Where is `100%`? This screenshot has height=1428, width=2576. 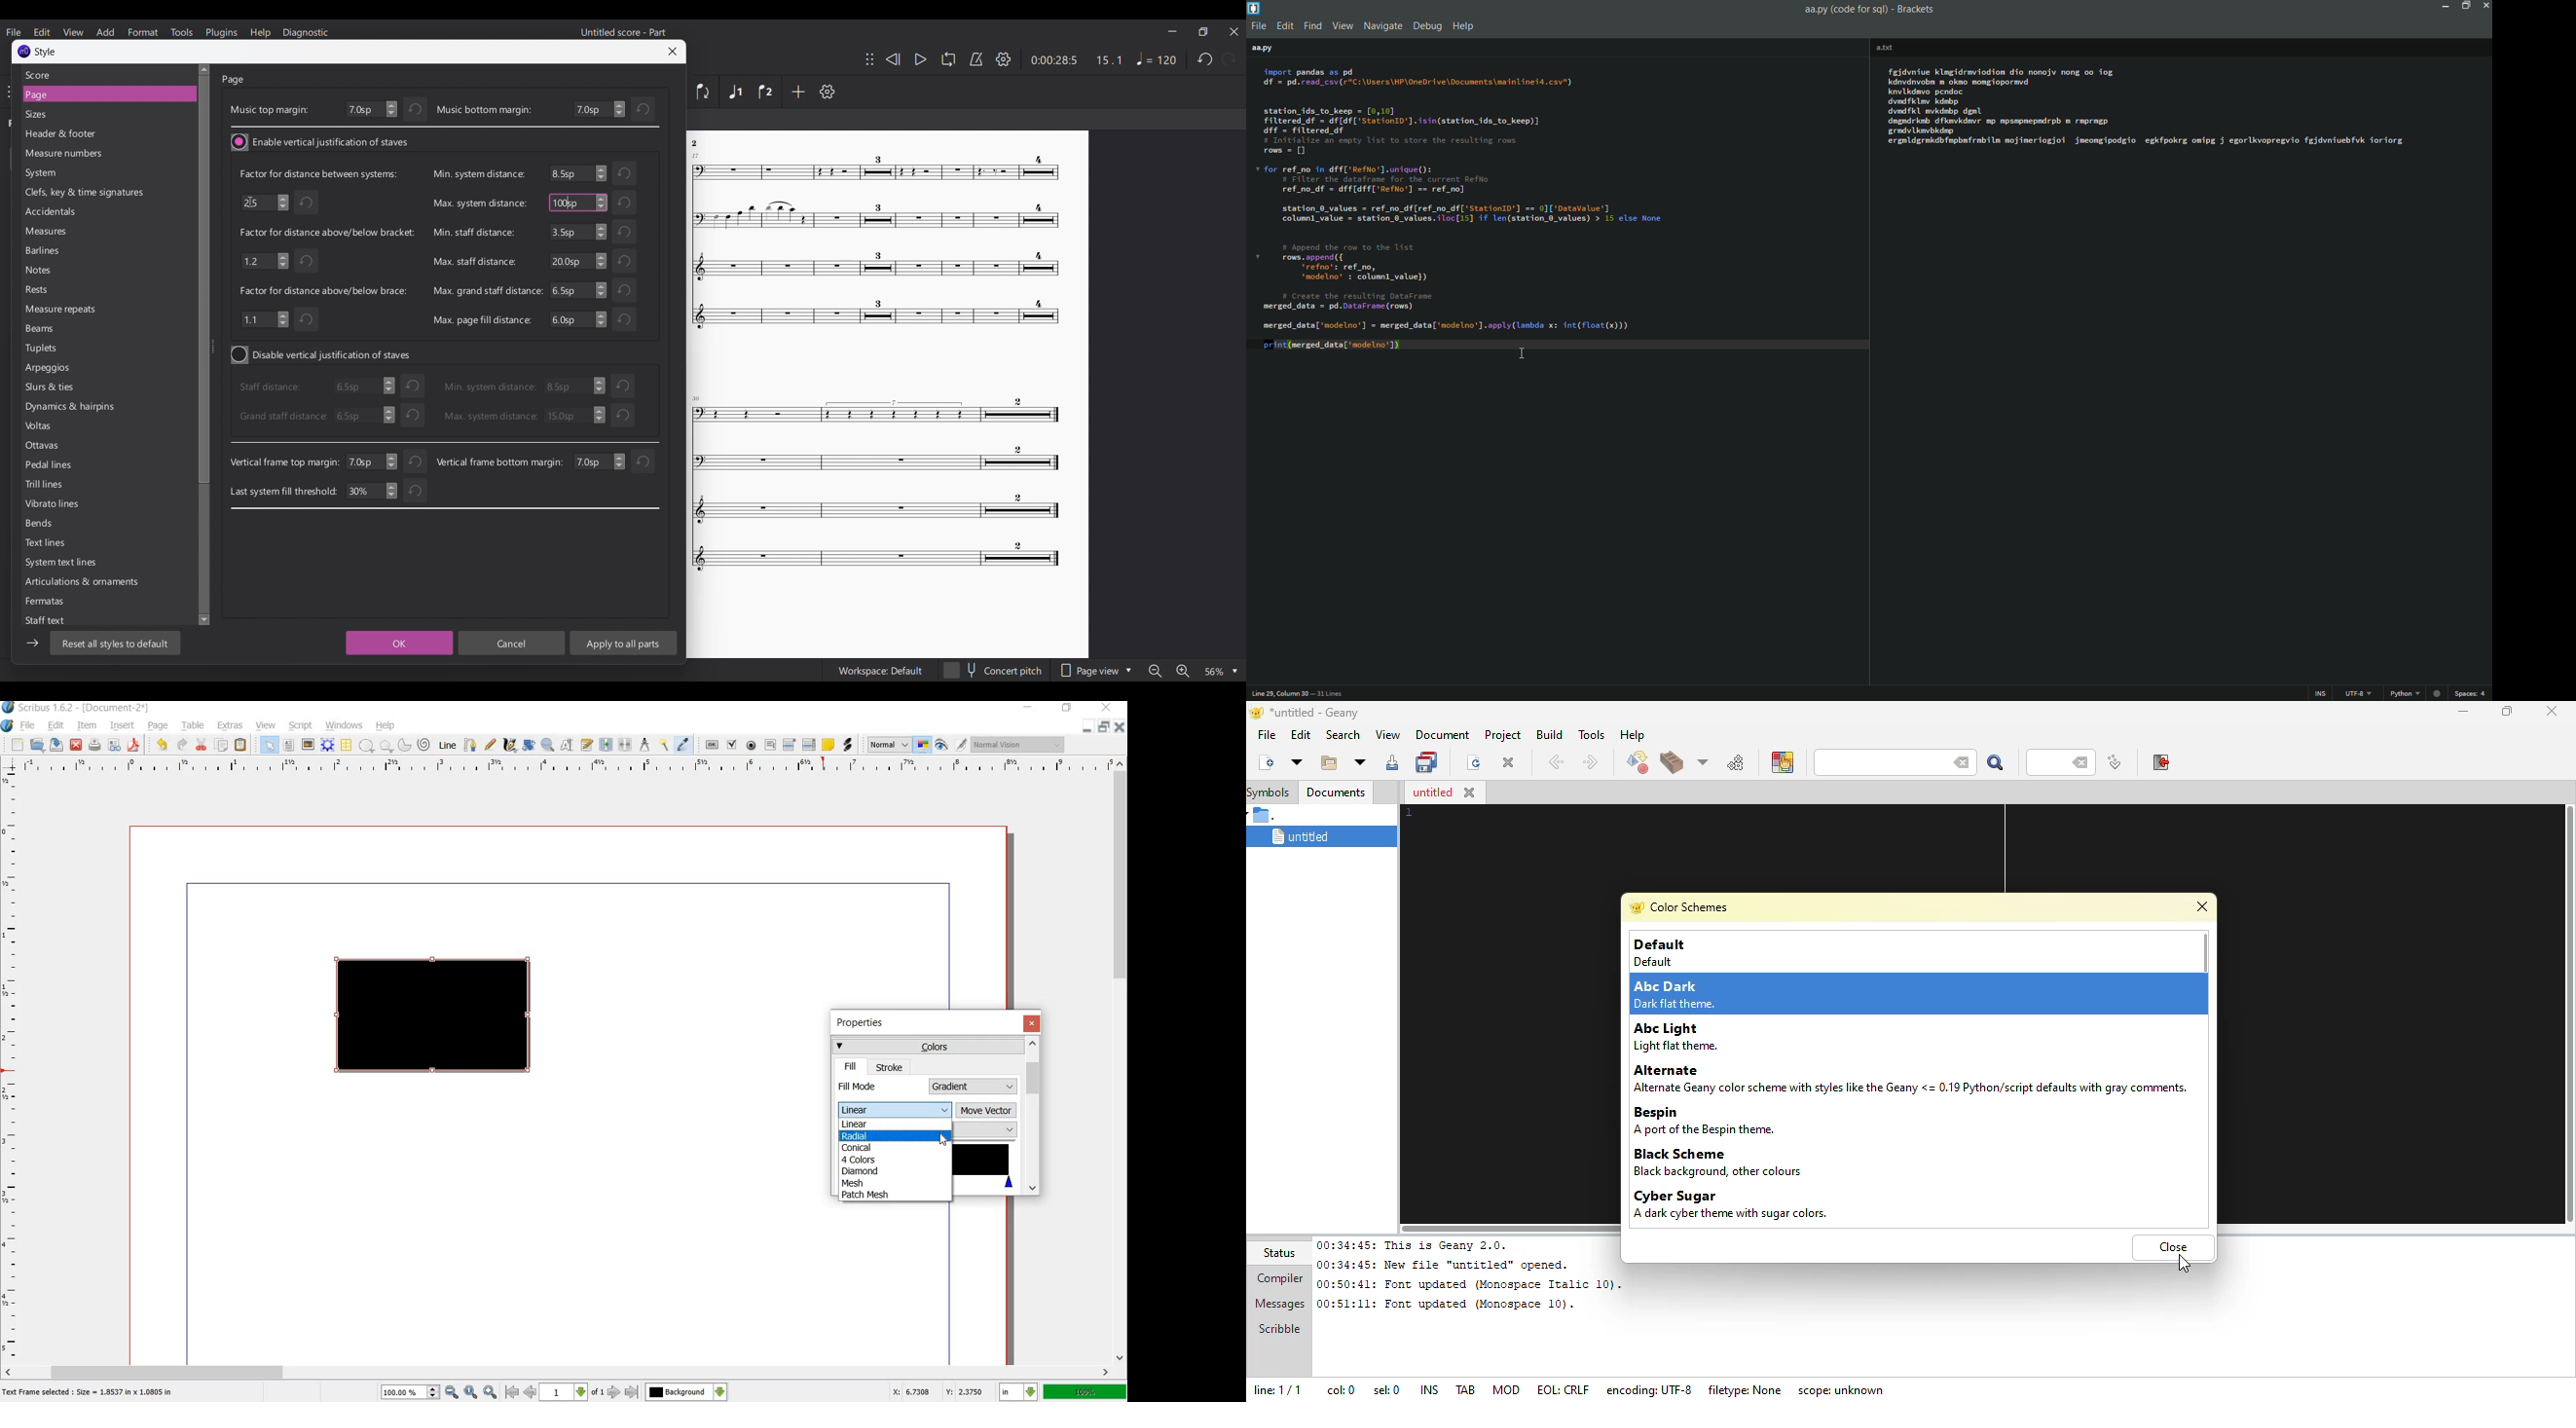
100% is located at coordinates (404, 1392).